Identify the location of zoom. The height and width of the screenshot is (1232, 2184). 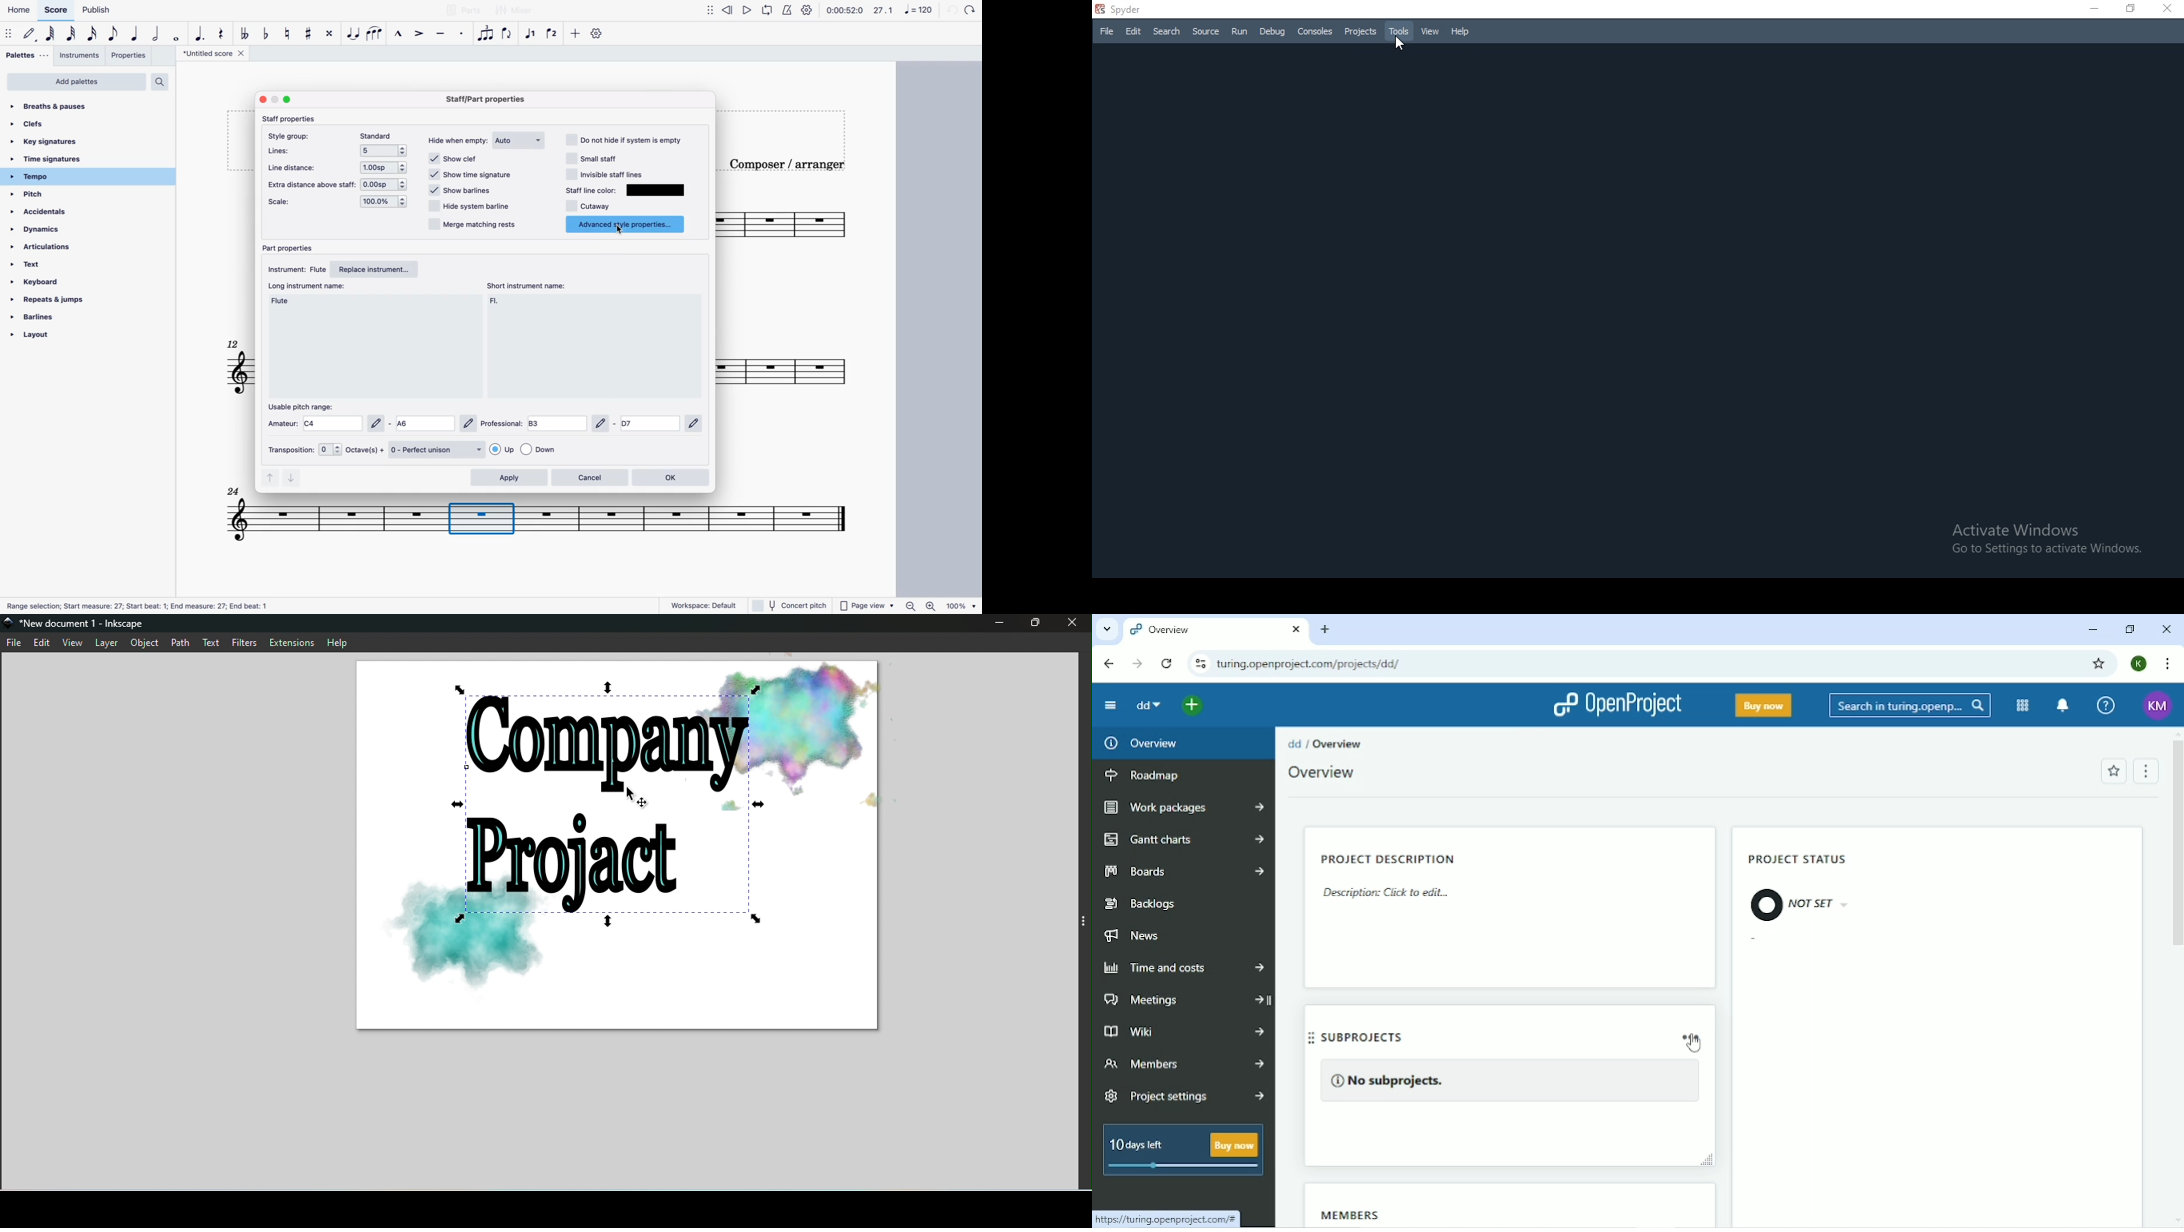
(940, 605).